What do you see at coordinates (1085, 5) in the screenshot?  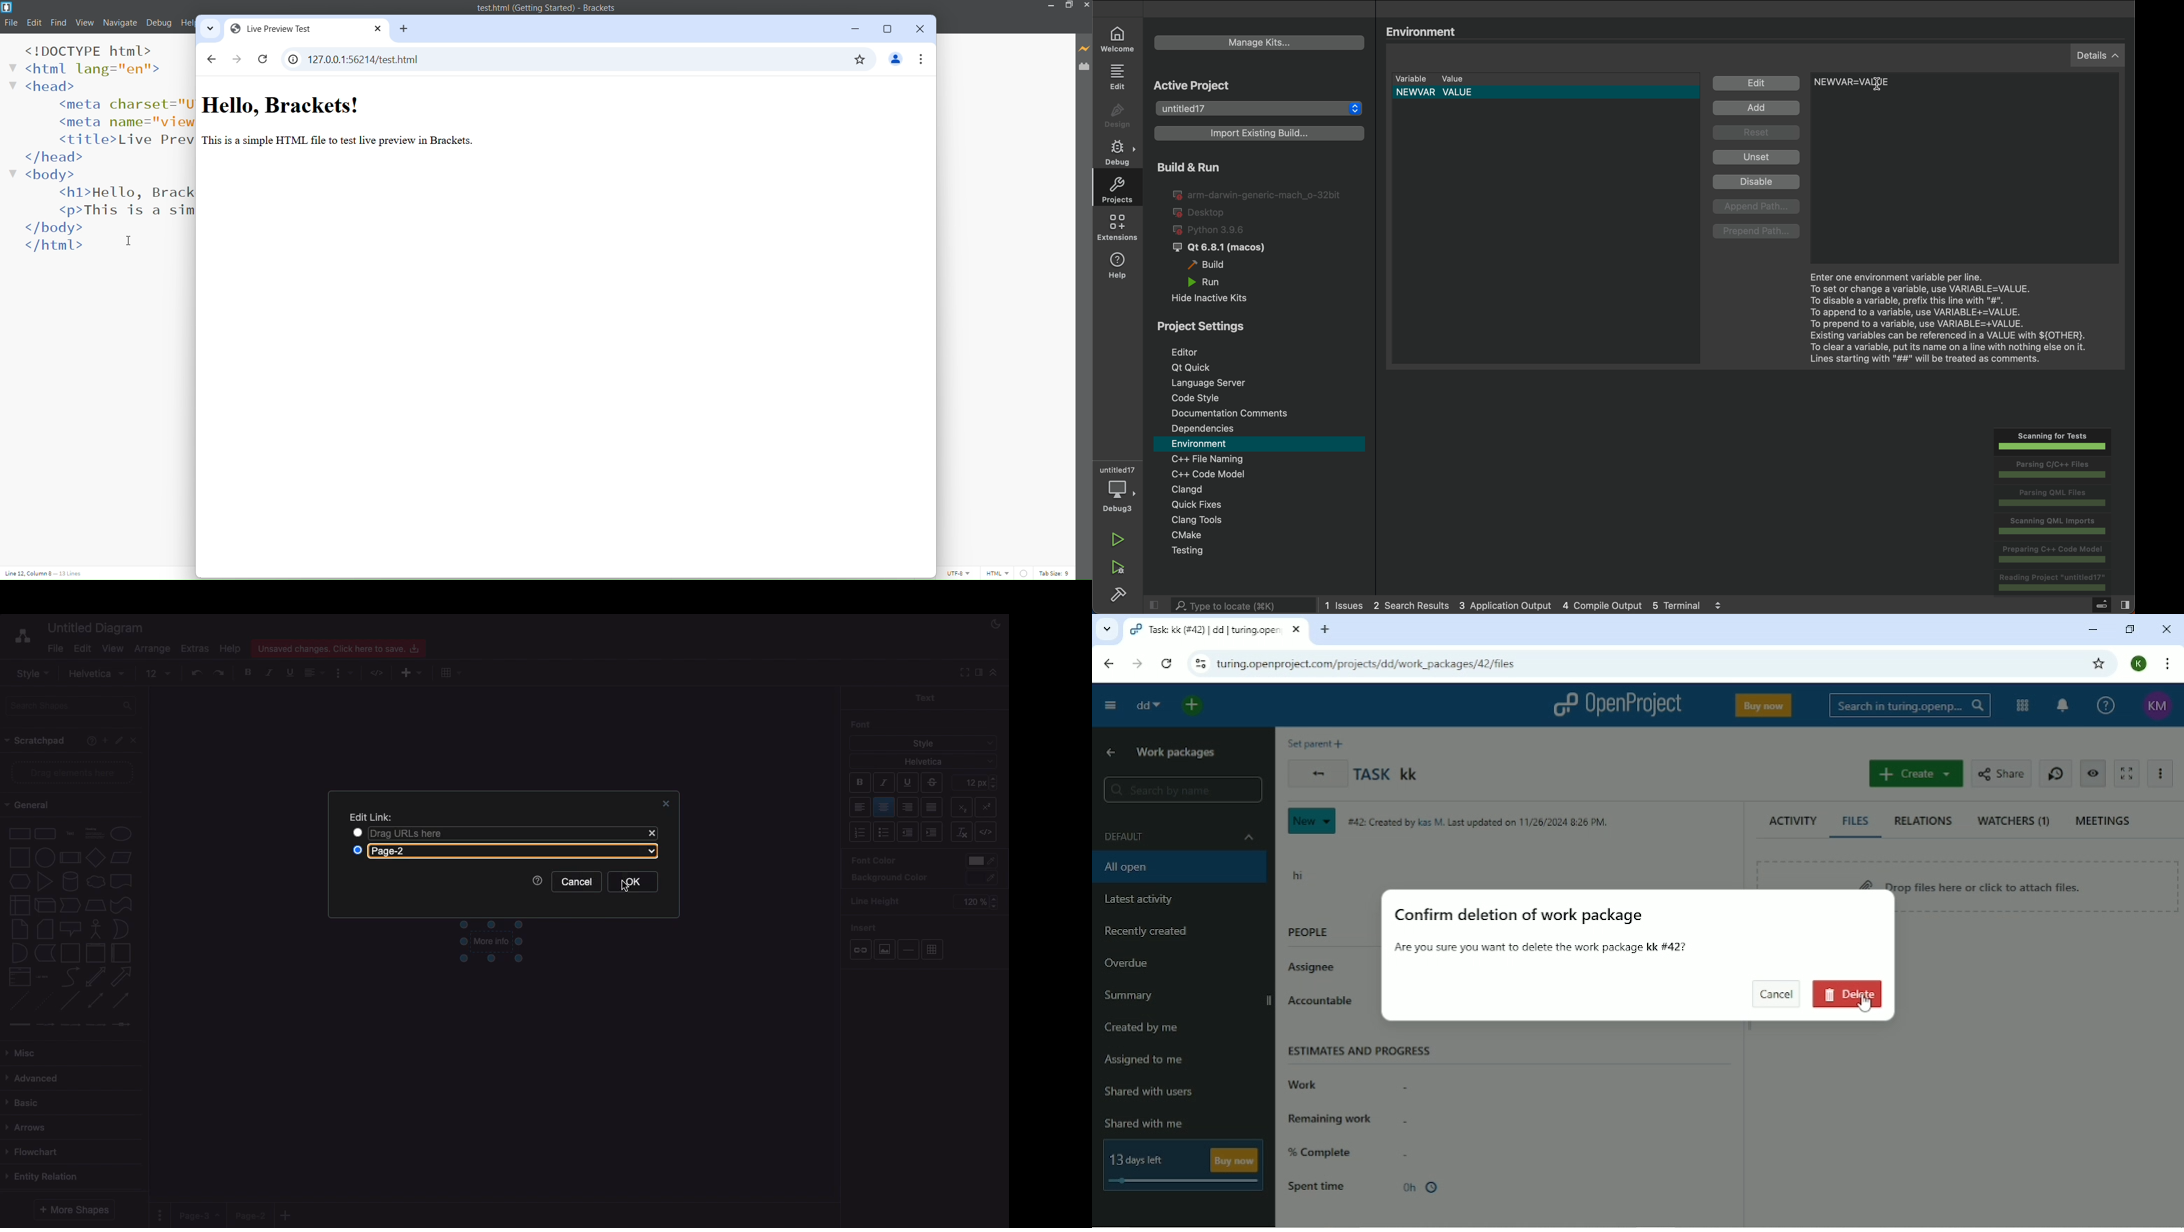 I see `Close` at bounding box center [1085, 5].